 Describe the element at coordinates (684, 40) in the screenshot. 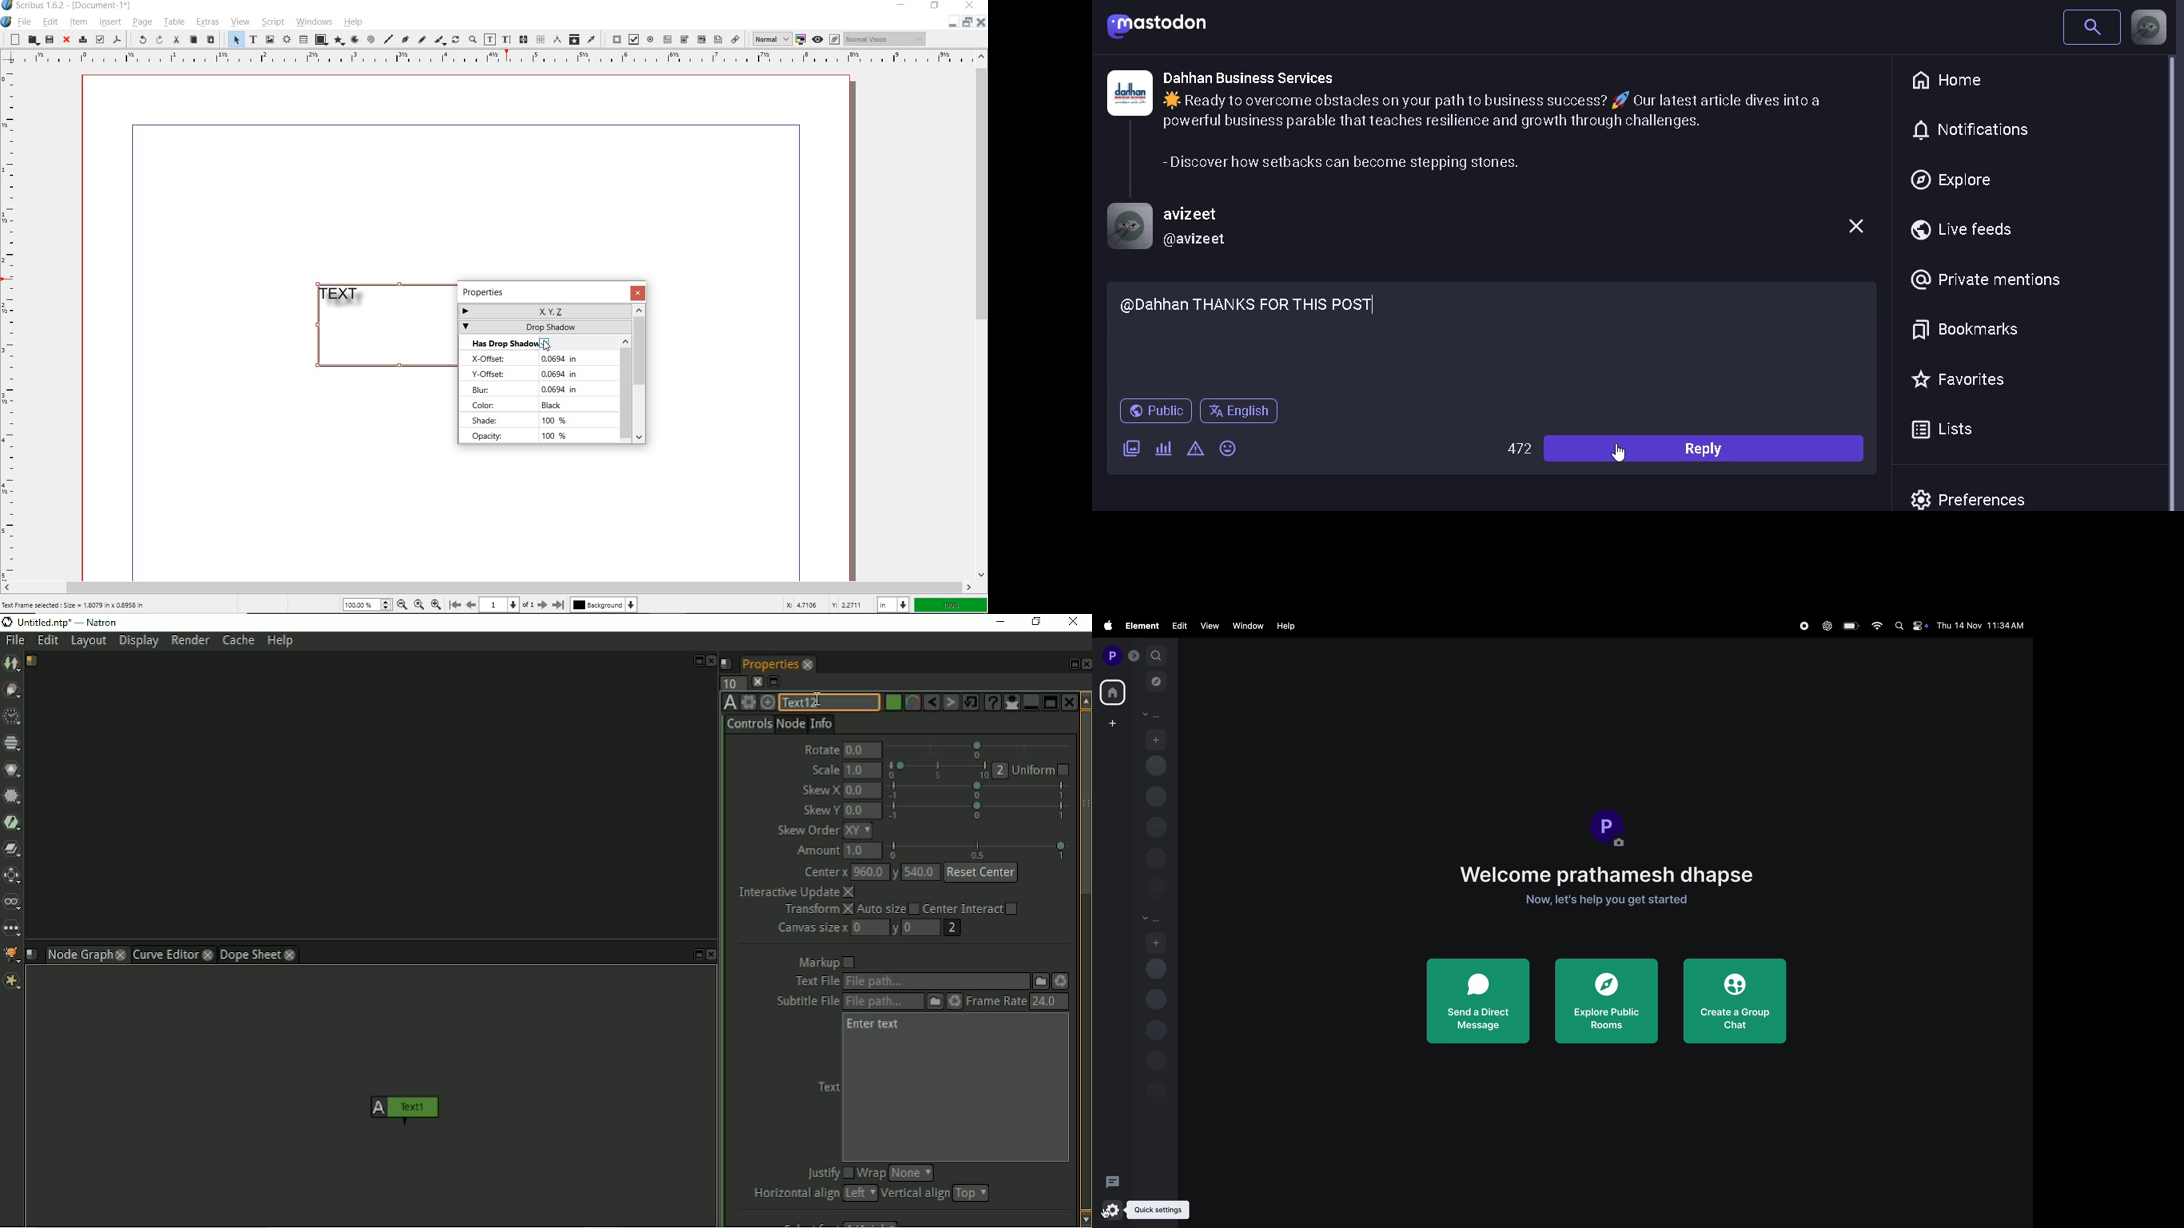

I see `pdf combo box` at that location.